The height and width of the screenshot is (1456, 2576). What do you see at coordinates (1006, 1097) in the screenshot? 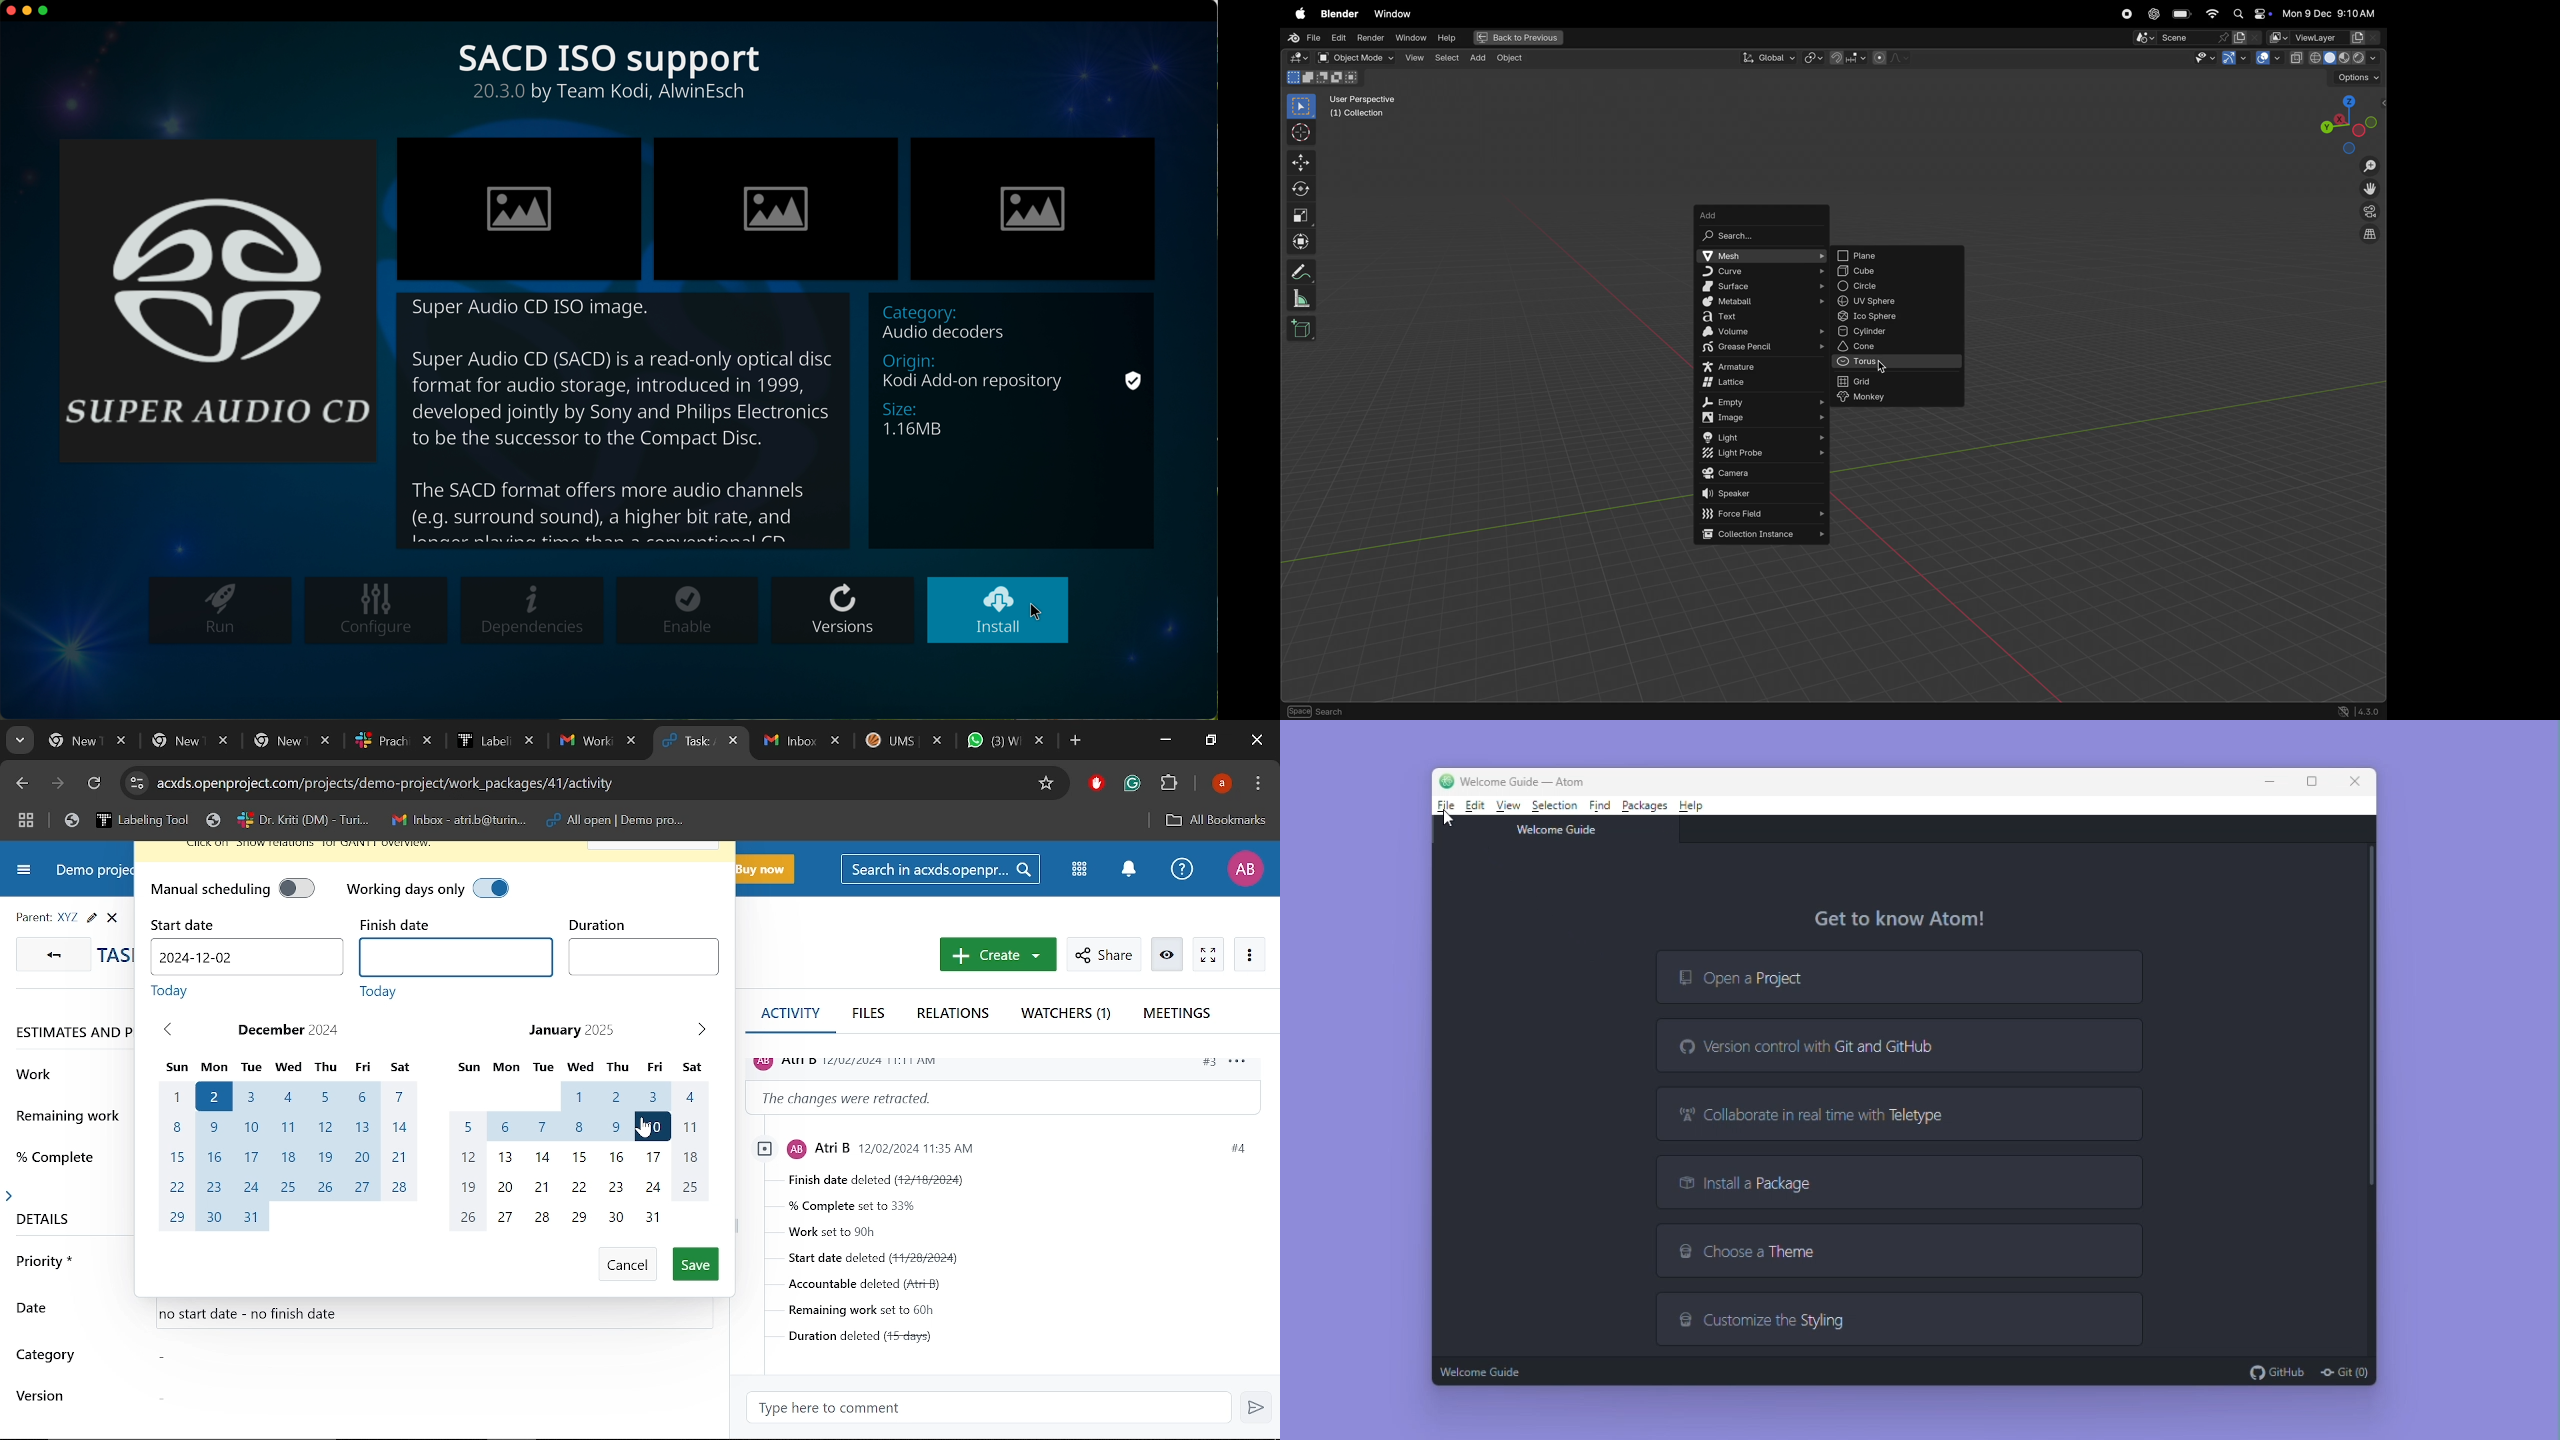
I see `Change information` at bounding box center [1006, 1097].